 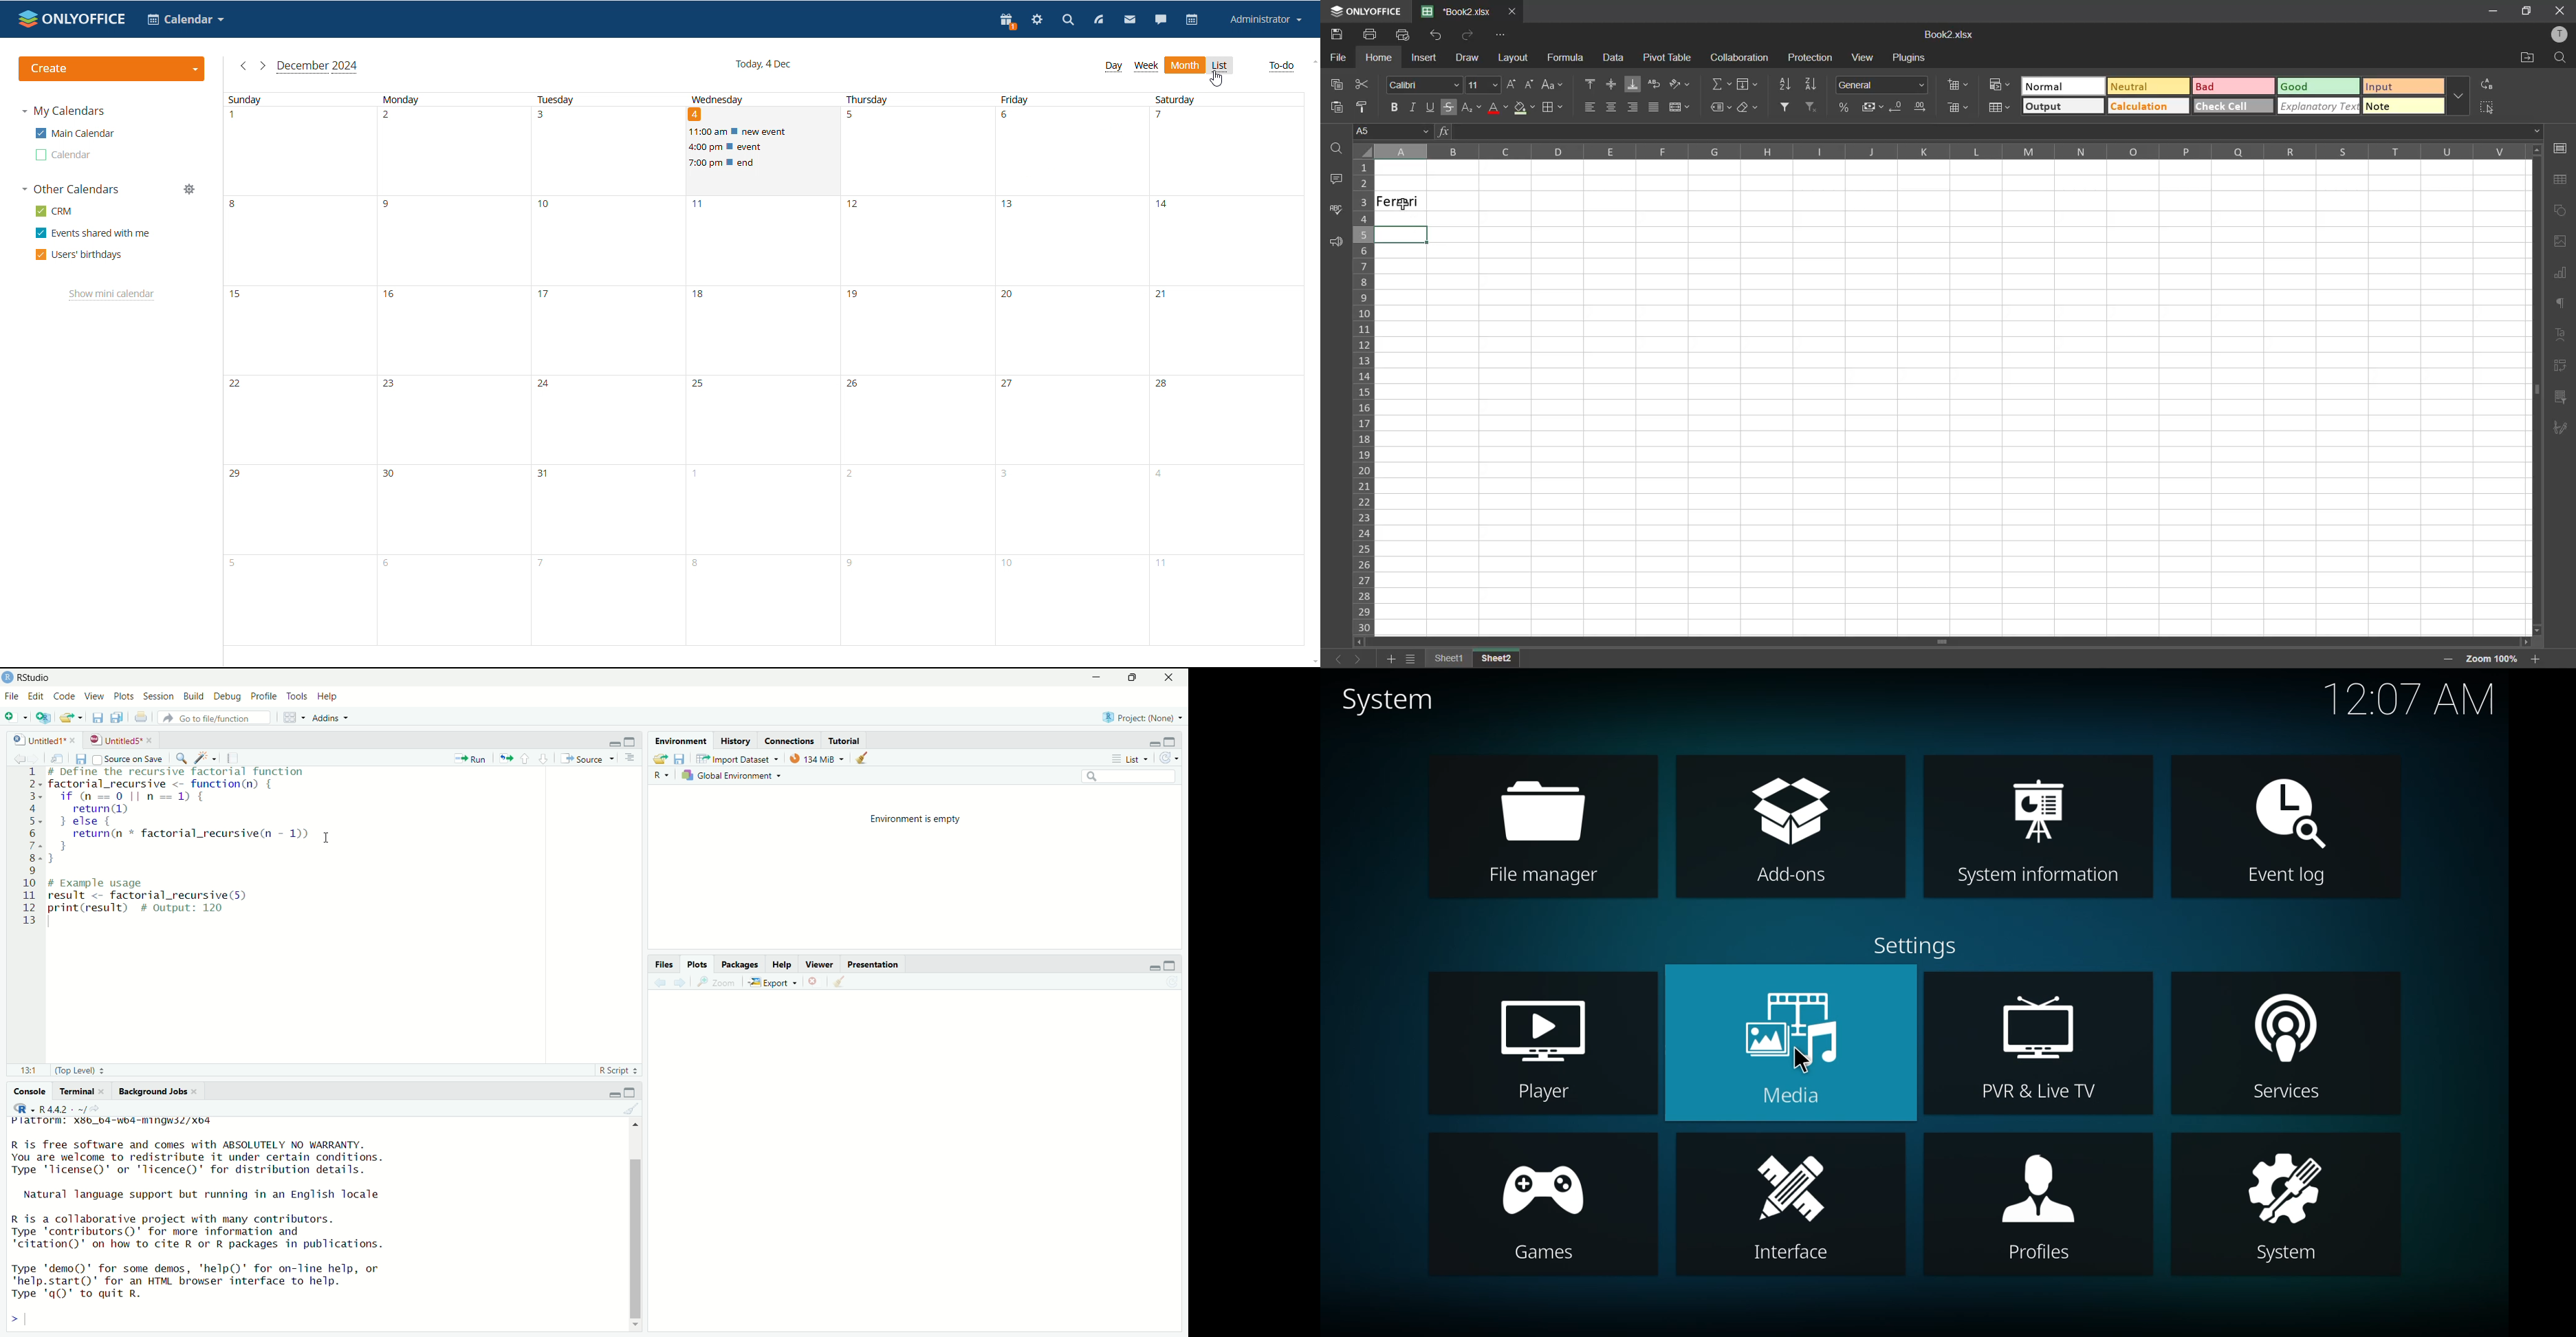 I want to click on previous month, so click(x=243, y=66).